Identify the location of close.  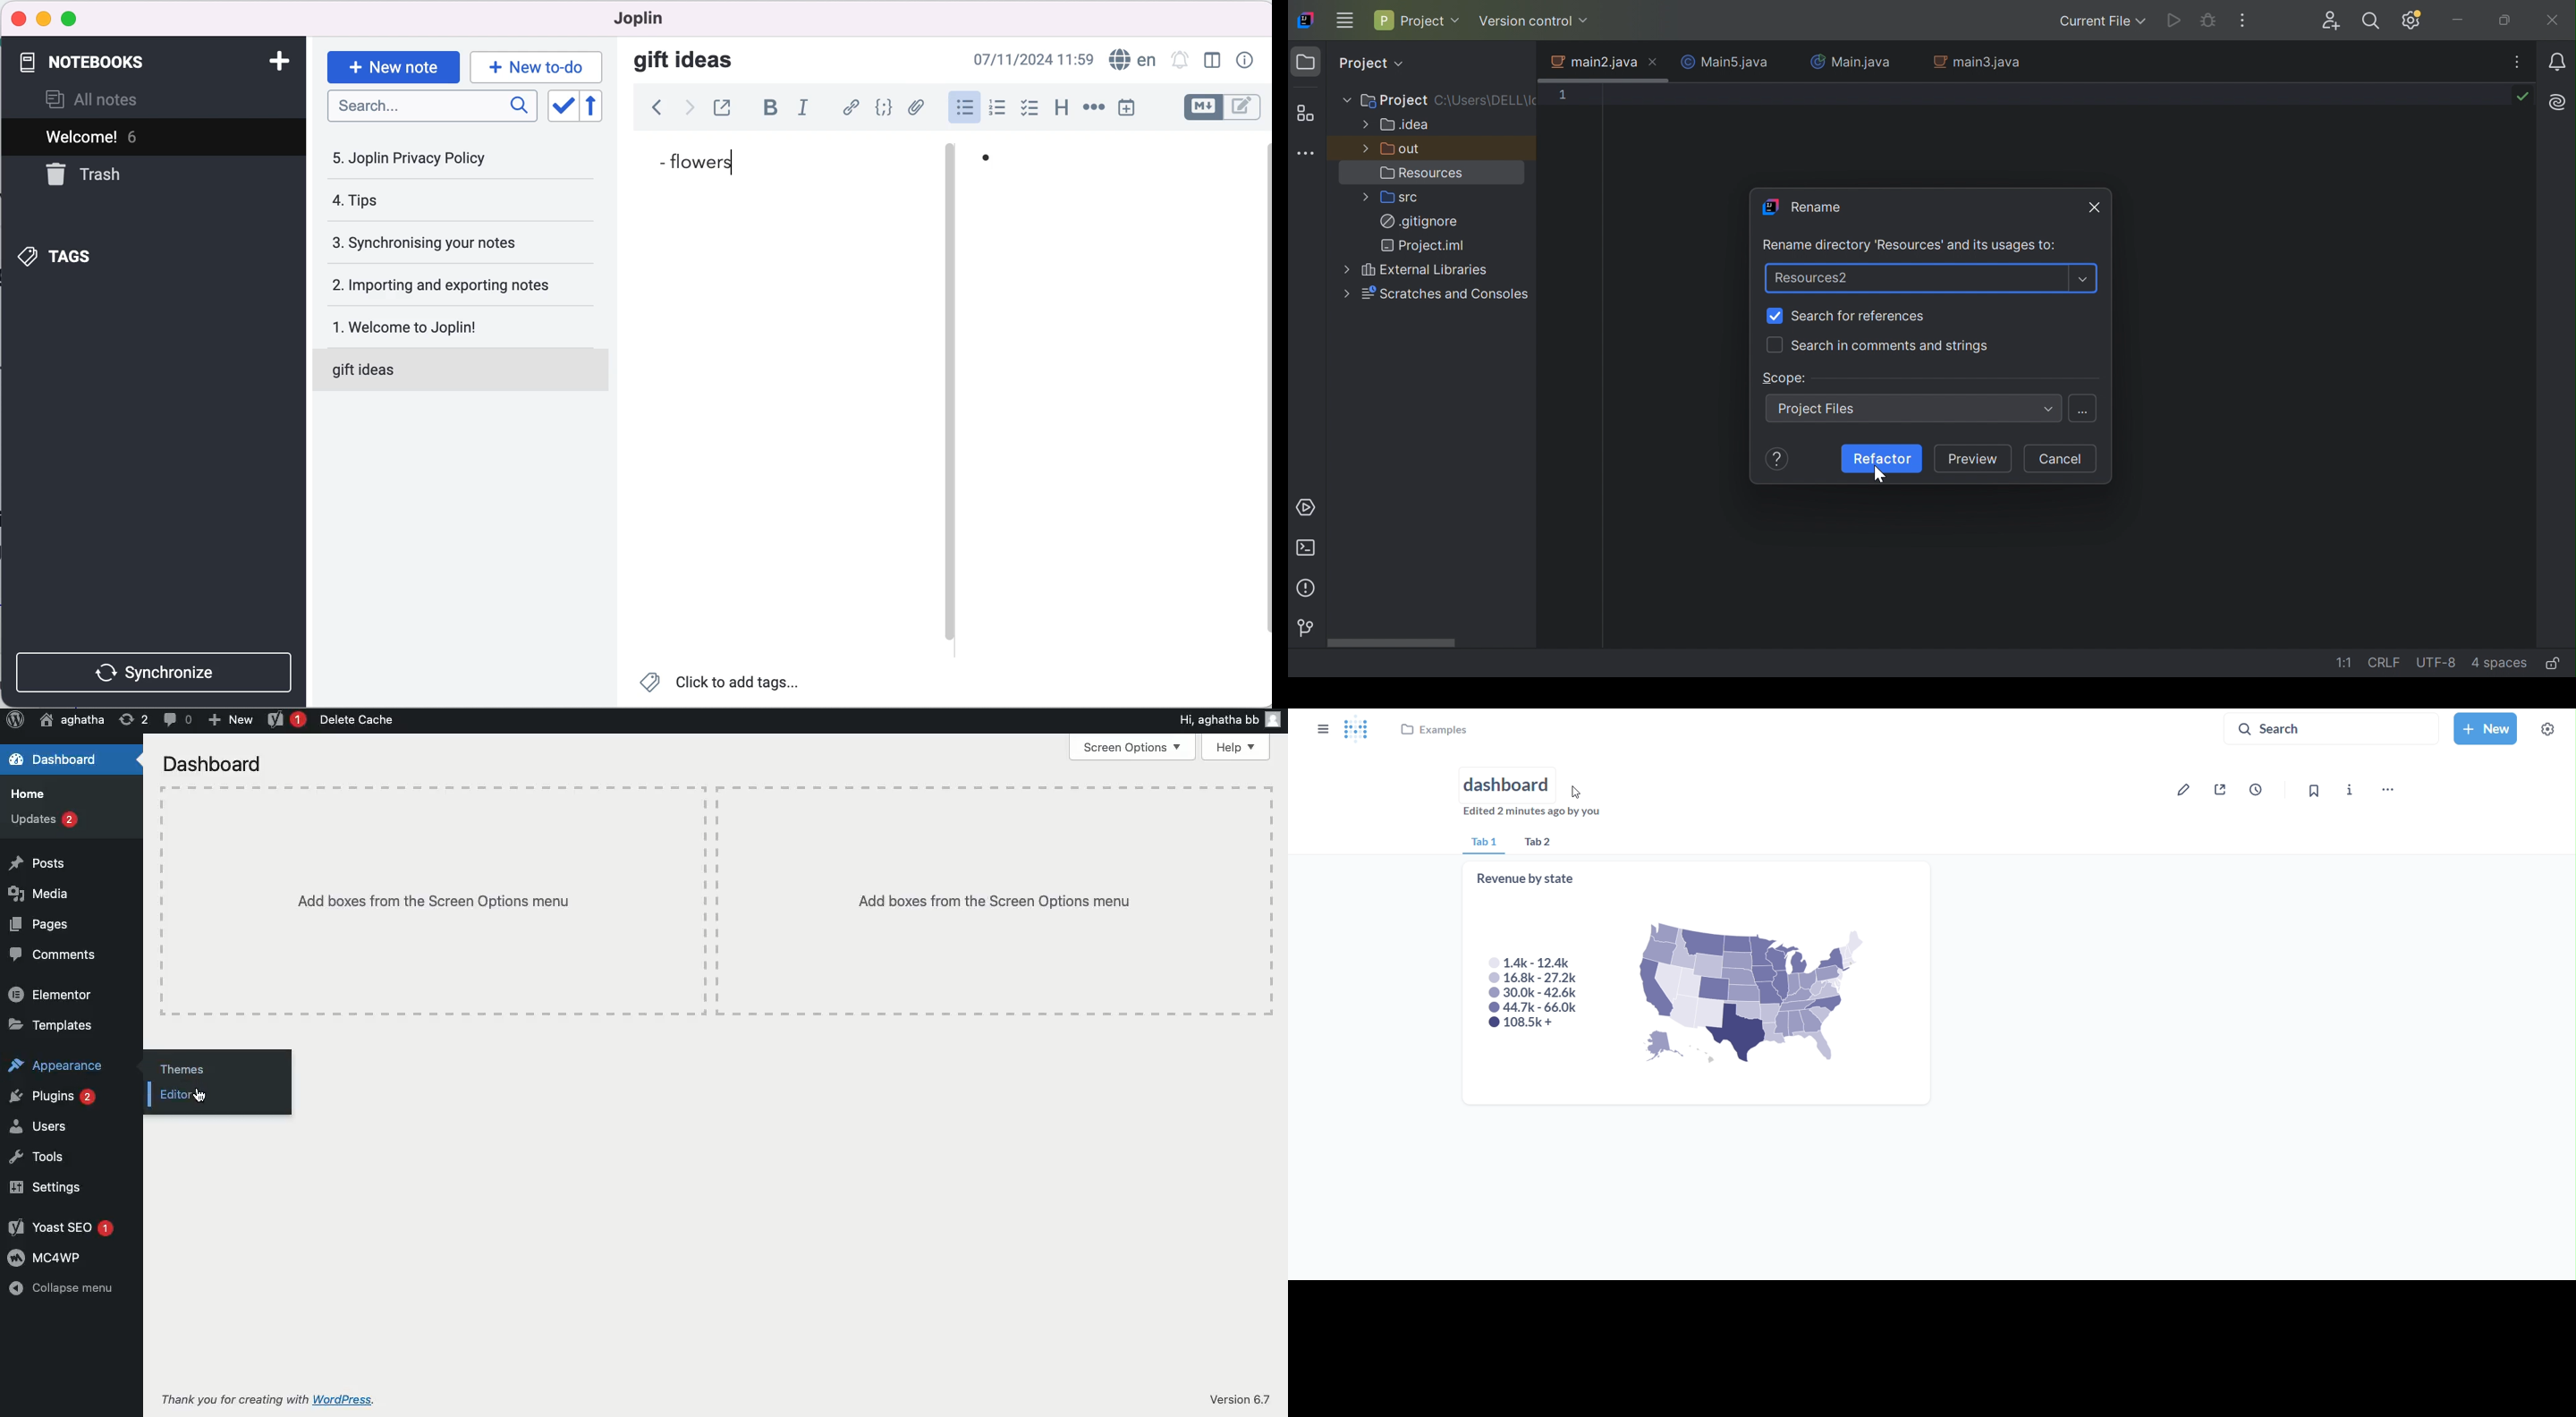
(19, 19).